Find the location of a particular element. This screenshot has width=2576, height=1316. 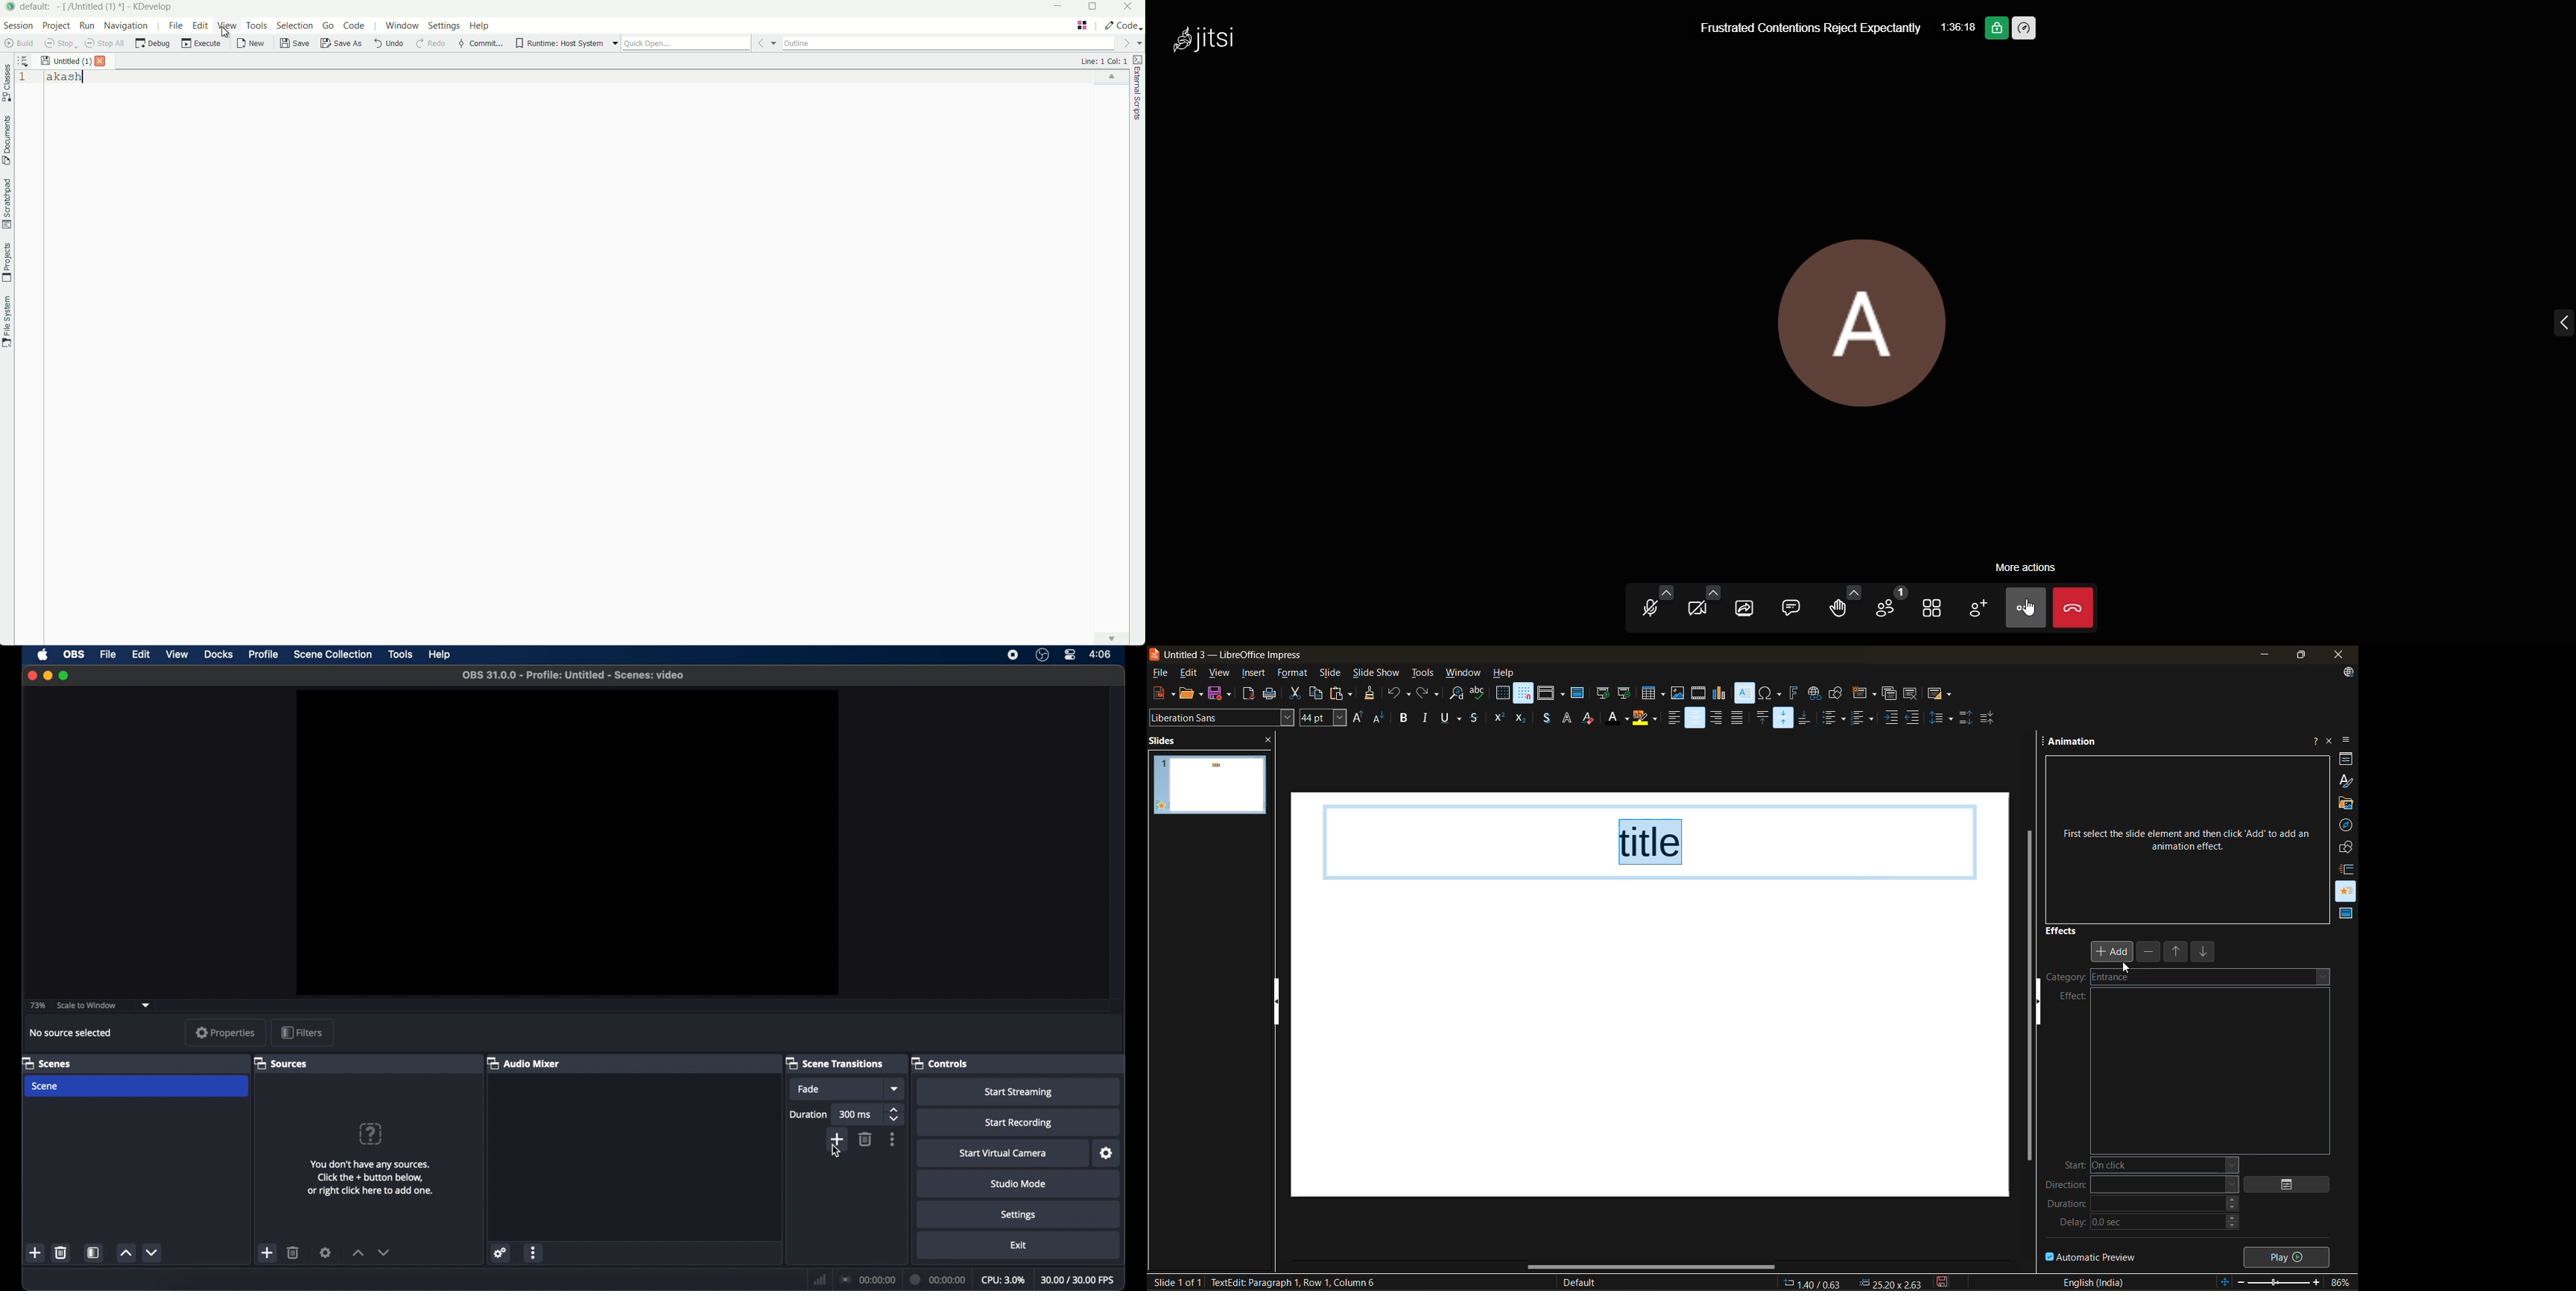

add is located at coordinates (2113, 951).